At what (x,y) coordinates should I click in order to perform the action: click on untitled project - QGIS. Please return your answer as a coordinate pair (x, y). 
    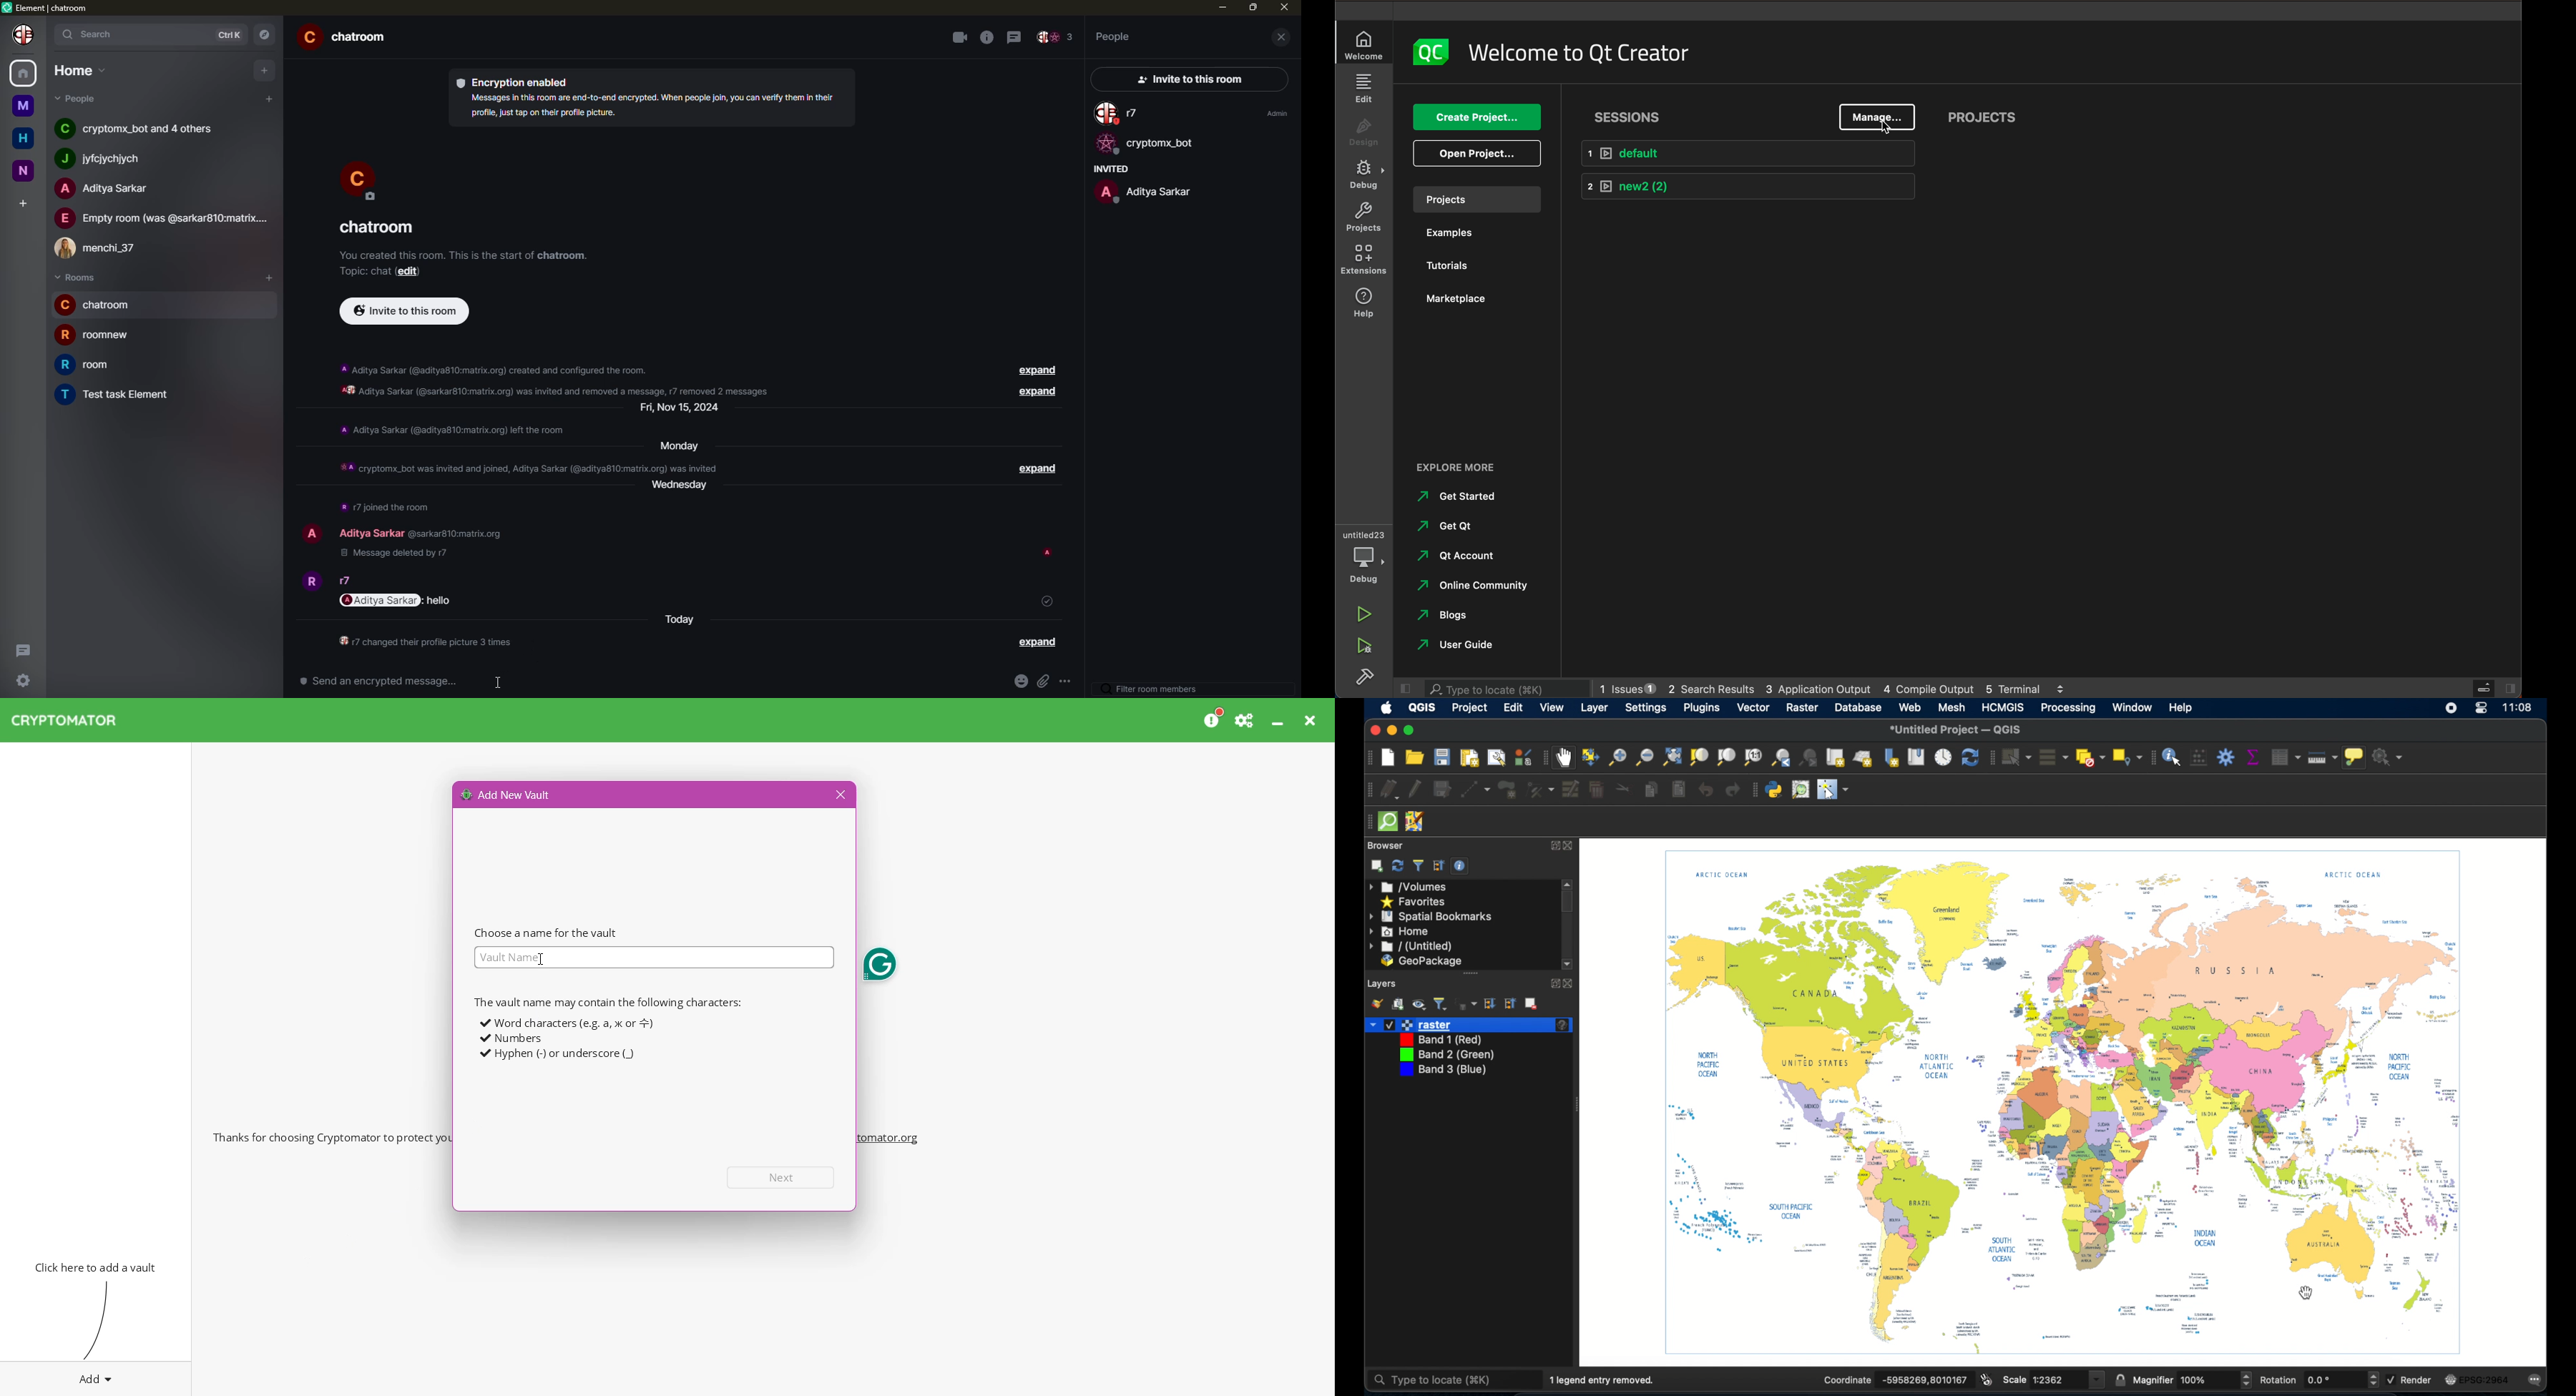
    Looking at the image, I should click on (1959, 729).